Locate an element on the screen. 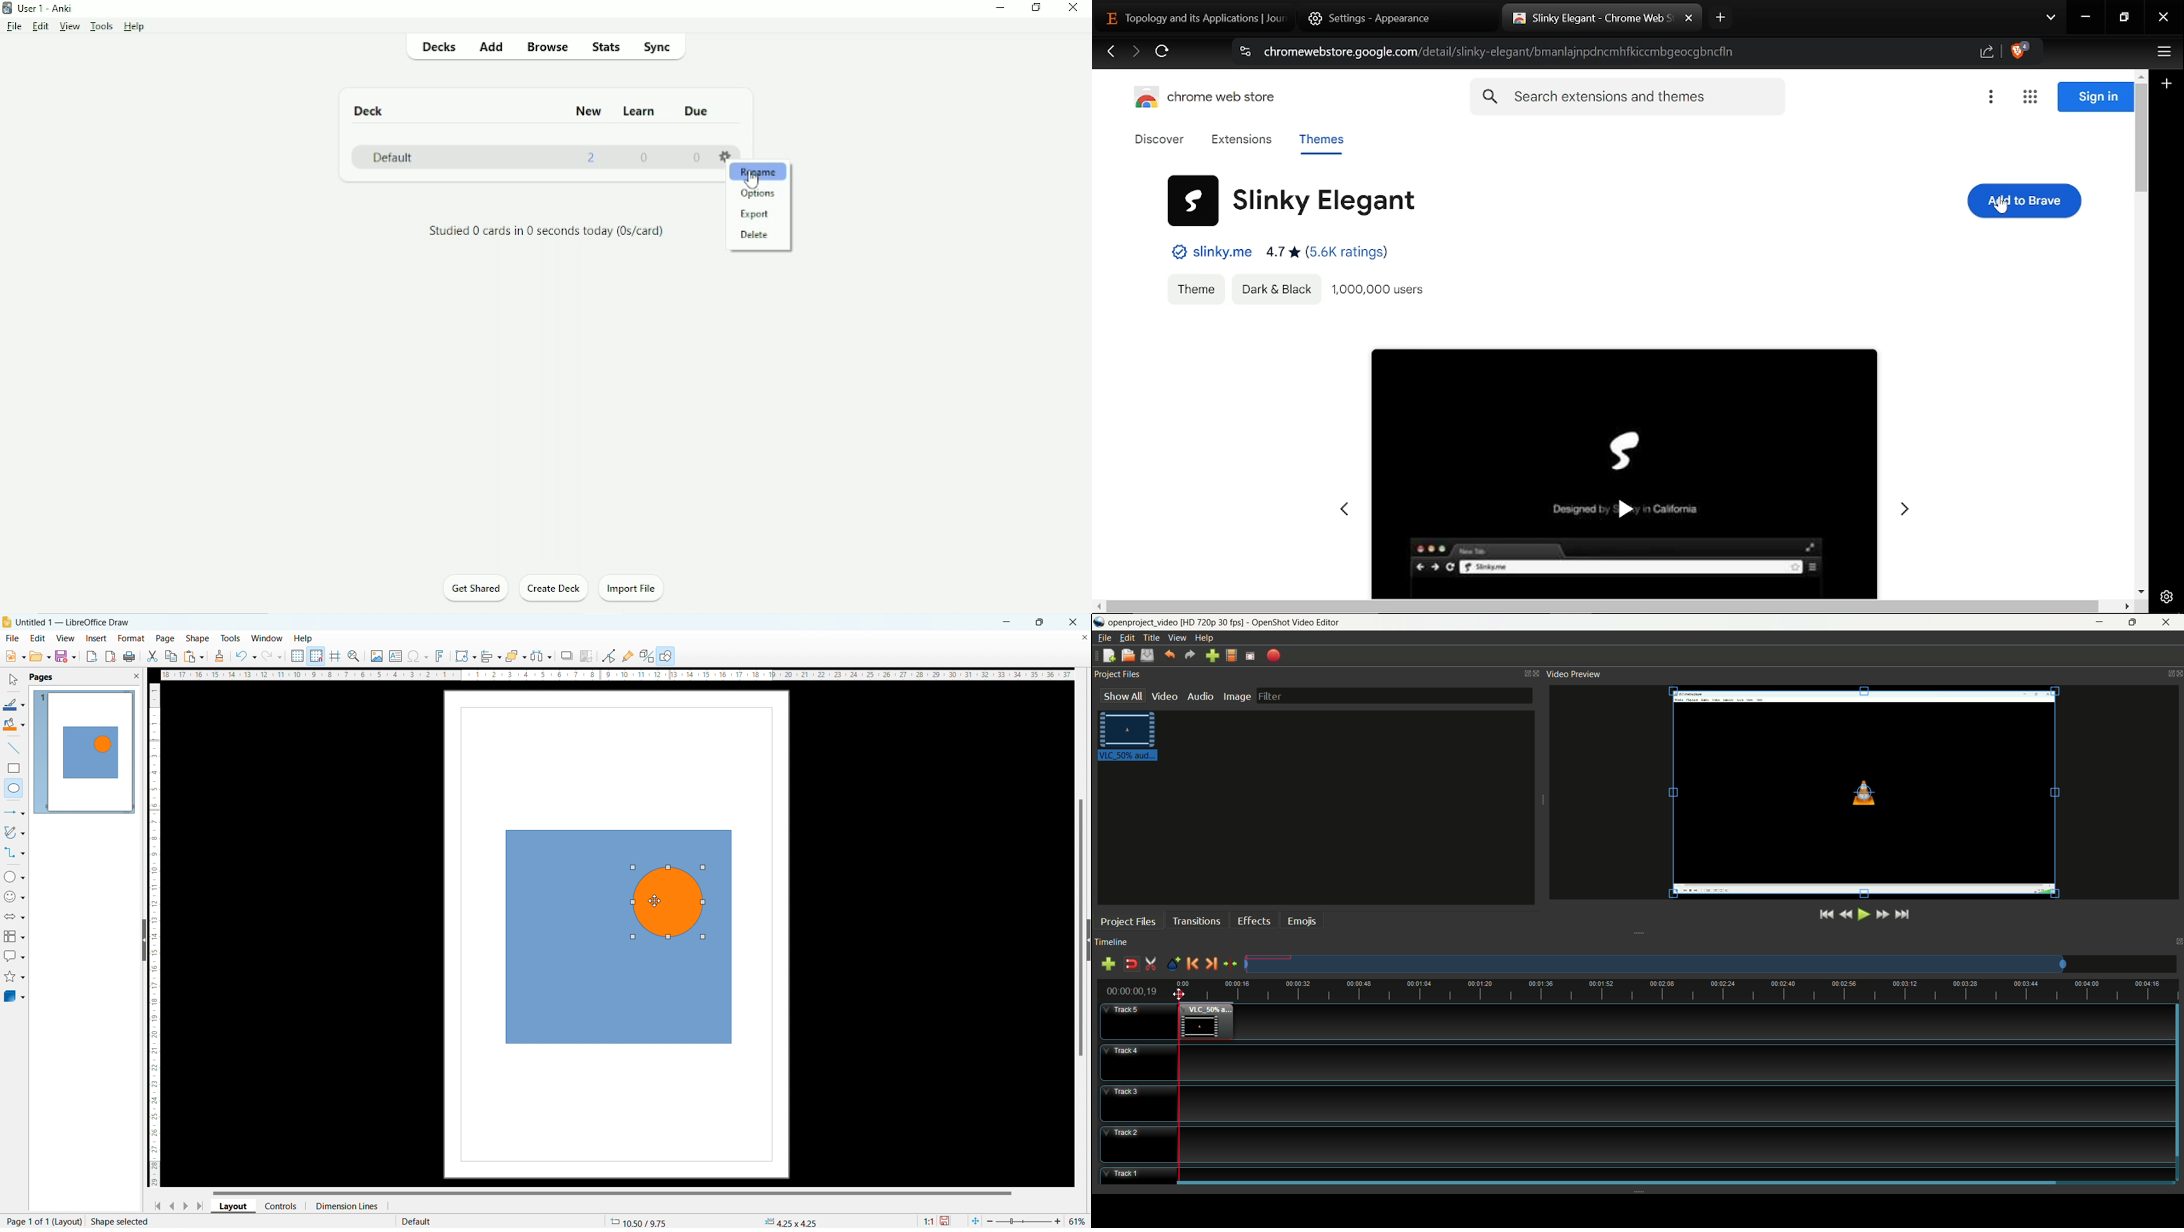 Image resolution: width=2184 pixels, height=1232 pixels. image is located at coordinates (1237, 695).